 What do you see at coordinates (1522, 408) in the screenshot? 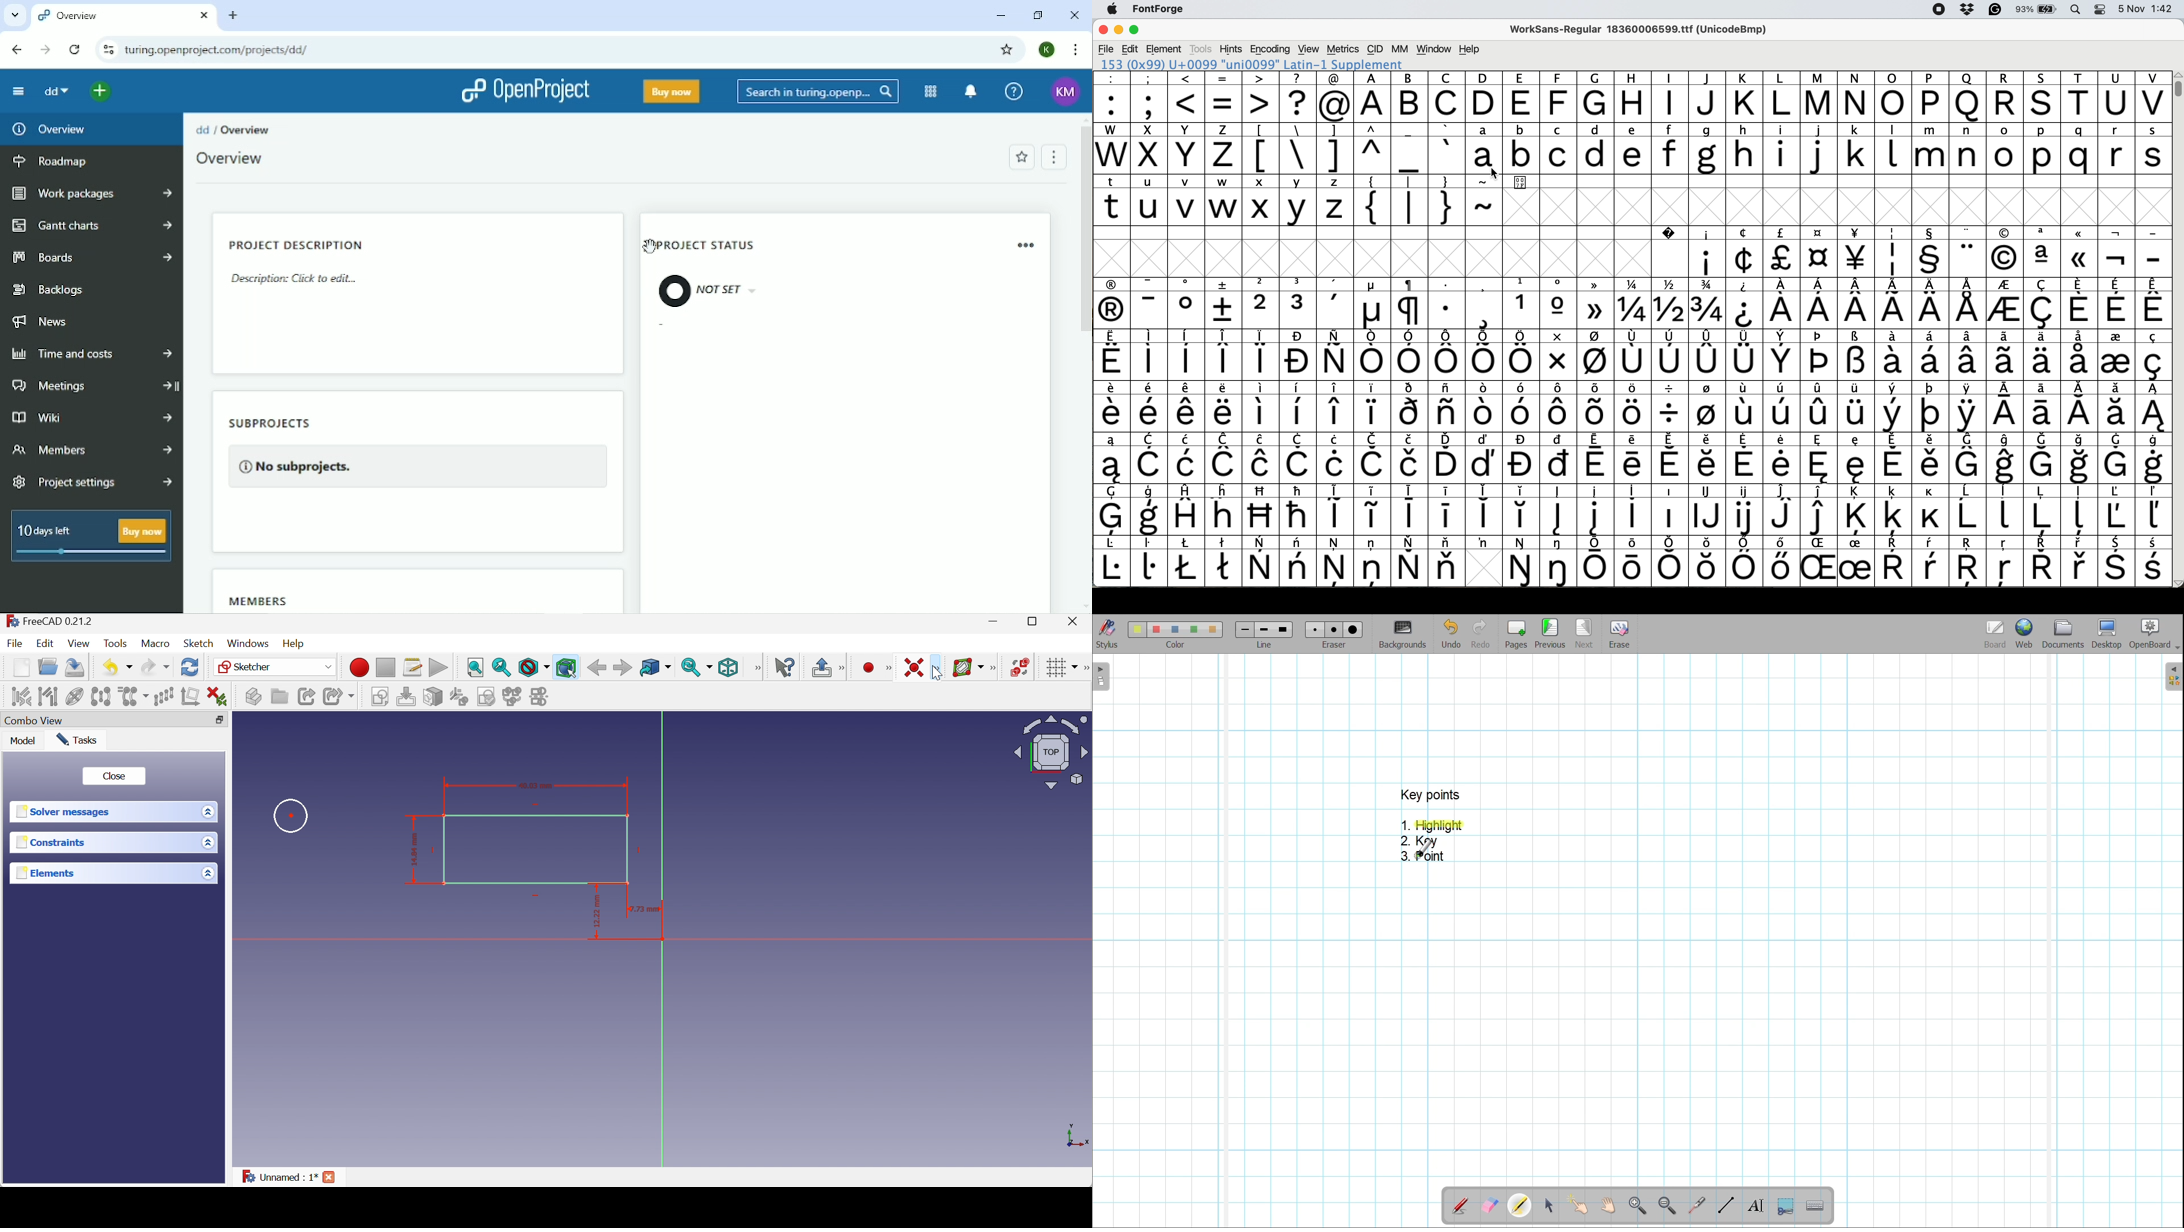
I see `symbol` at bounding box center [1522, 408].